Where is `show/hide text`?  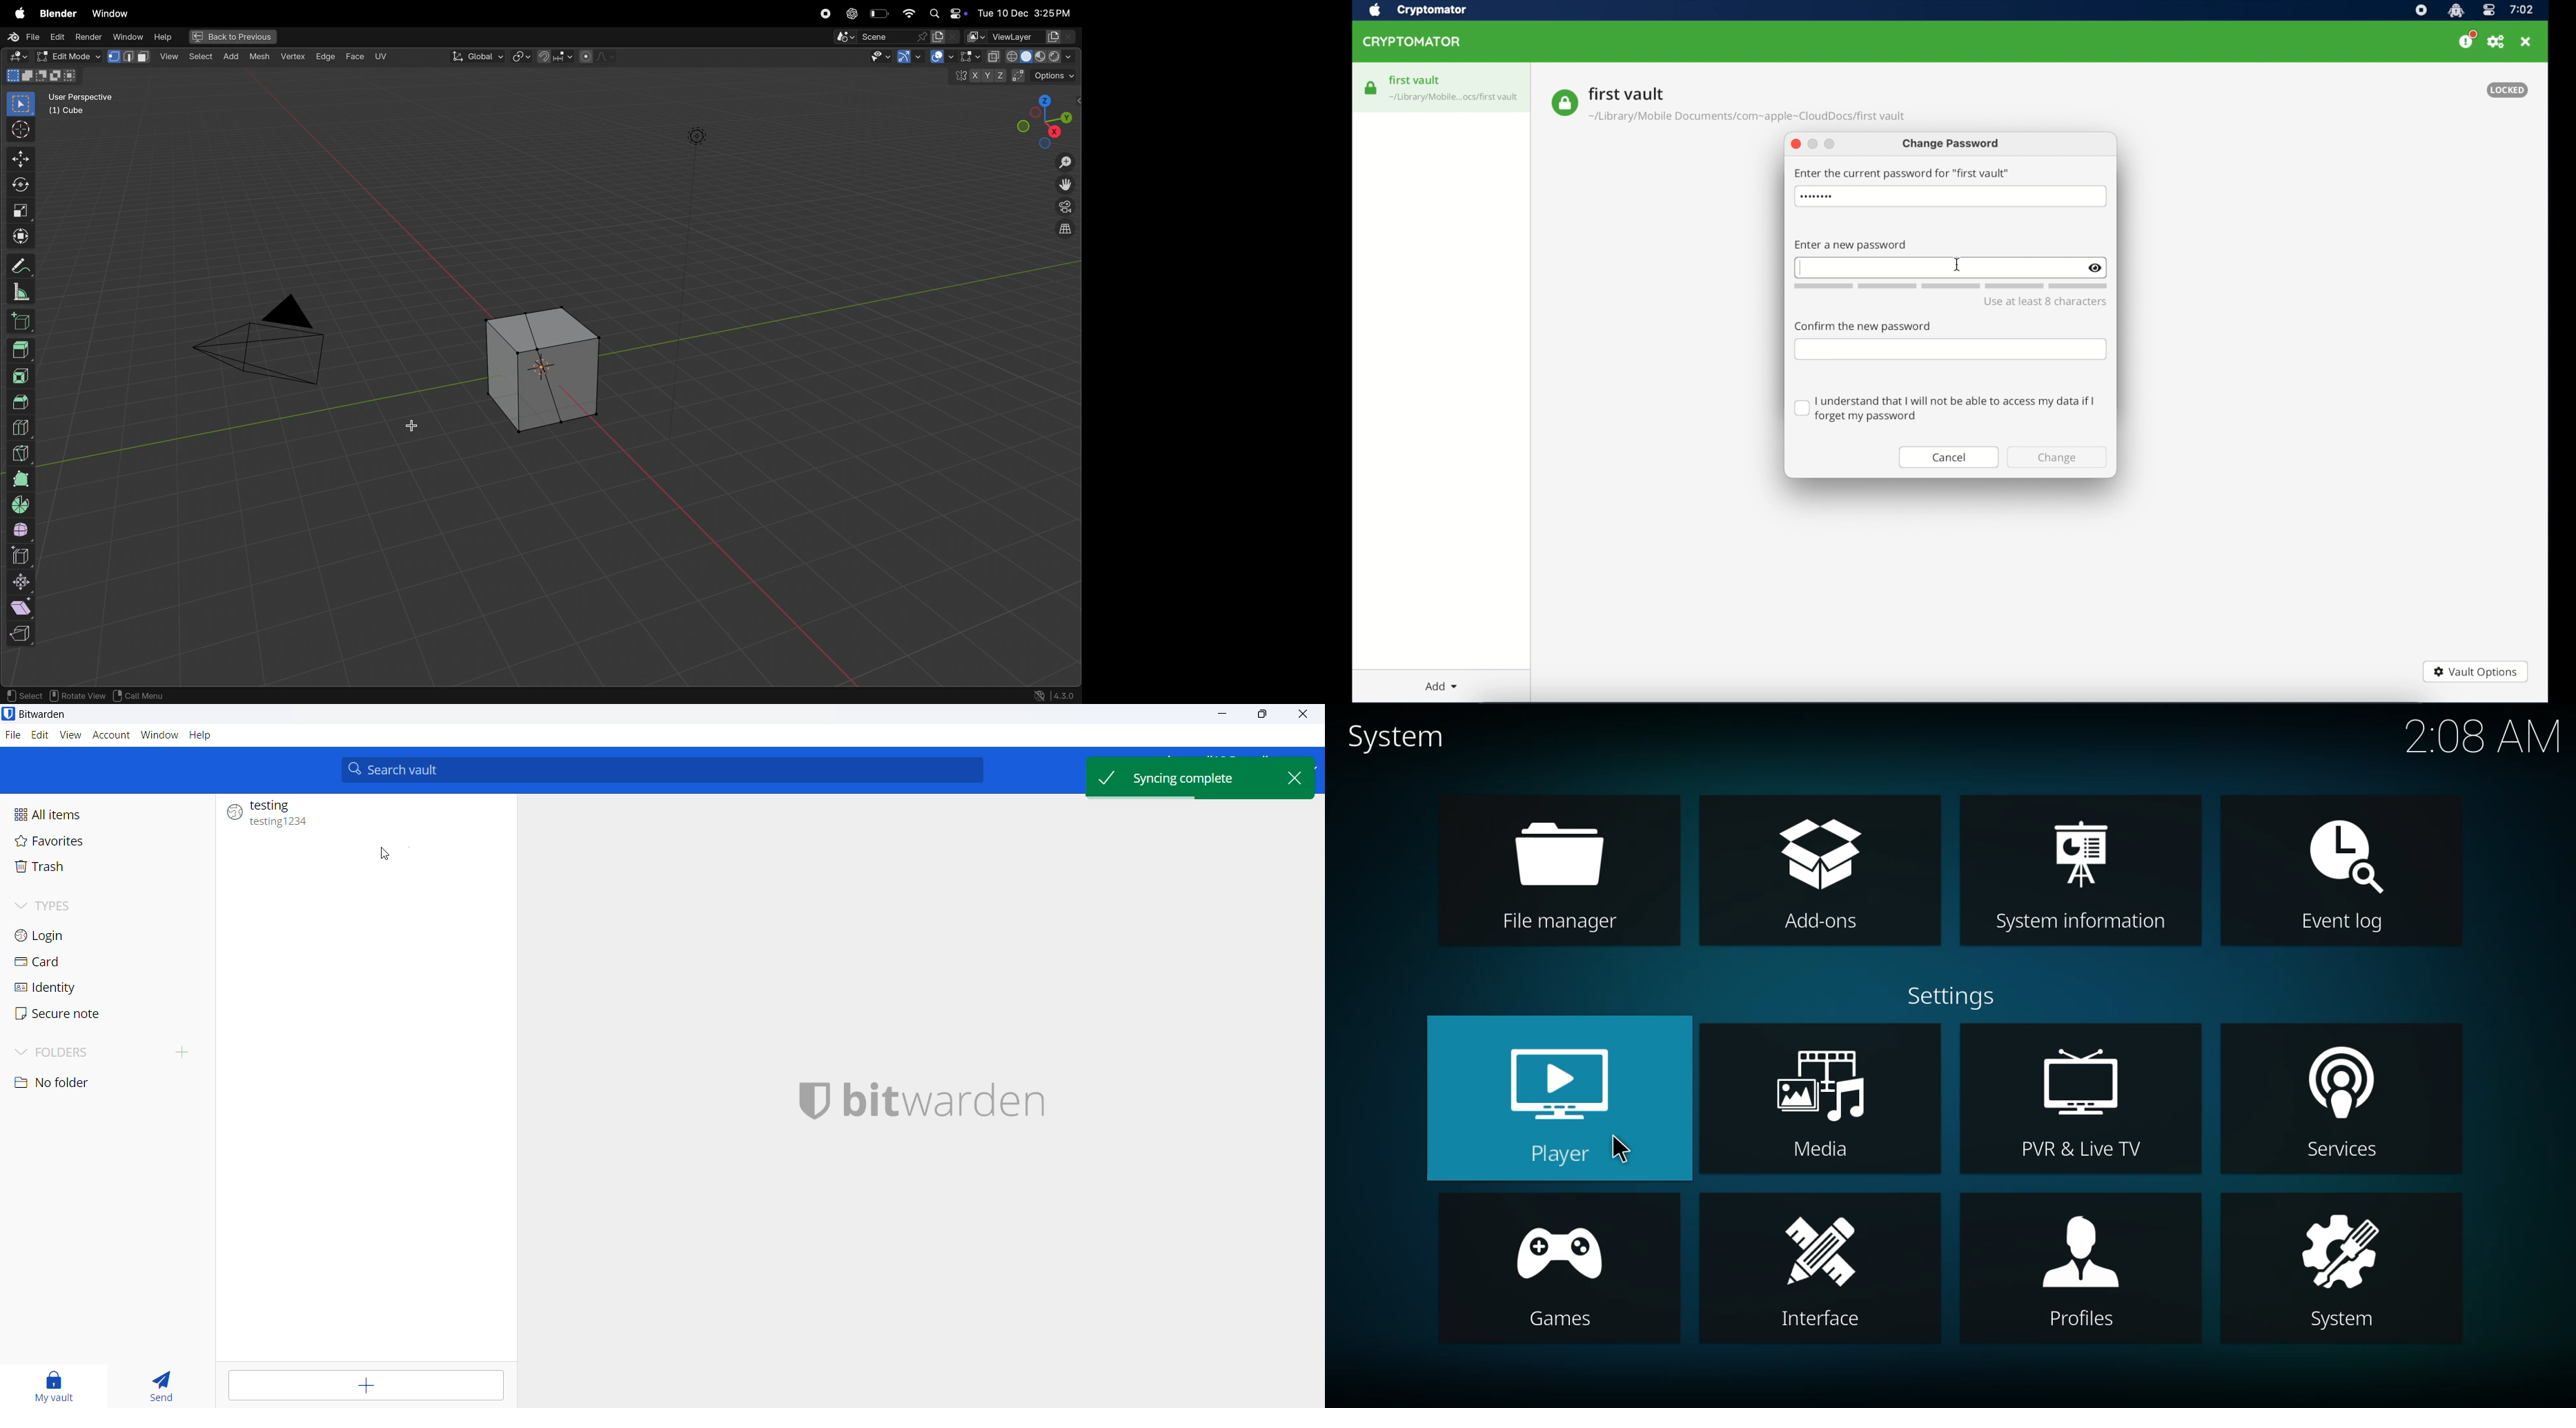 show/hide text is located at coordinates (2094, 268).